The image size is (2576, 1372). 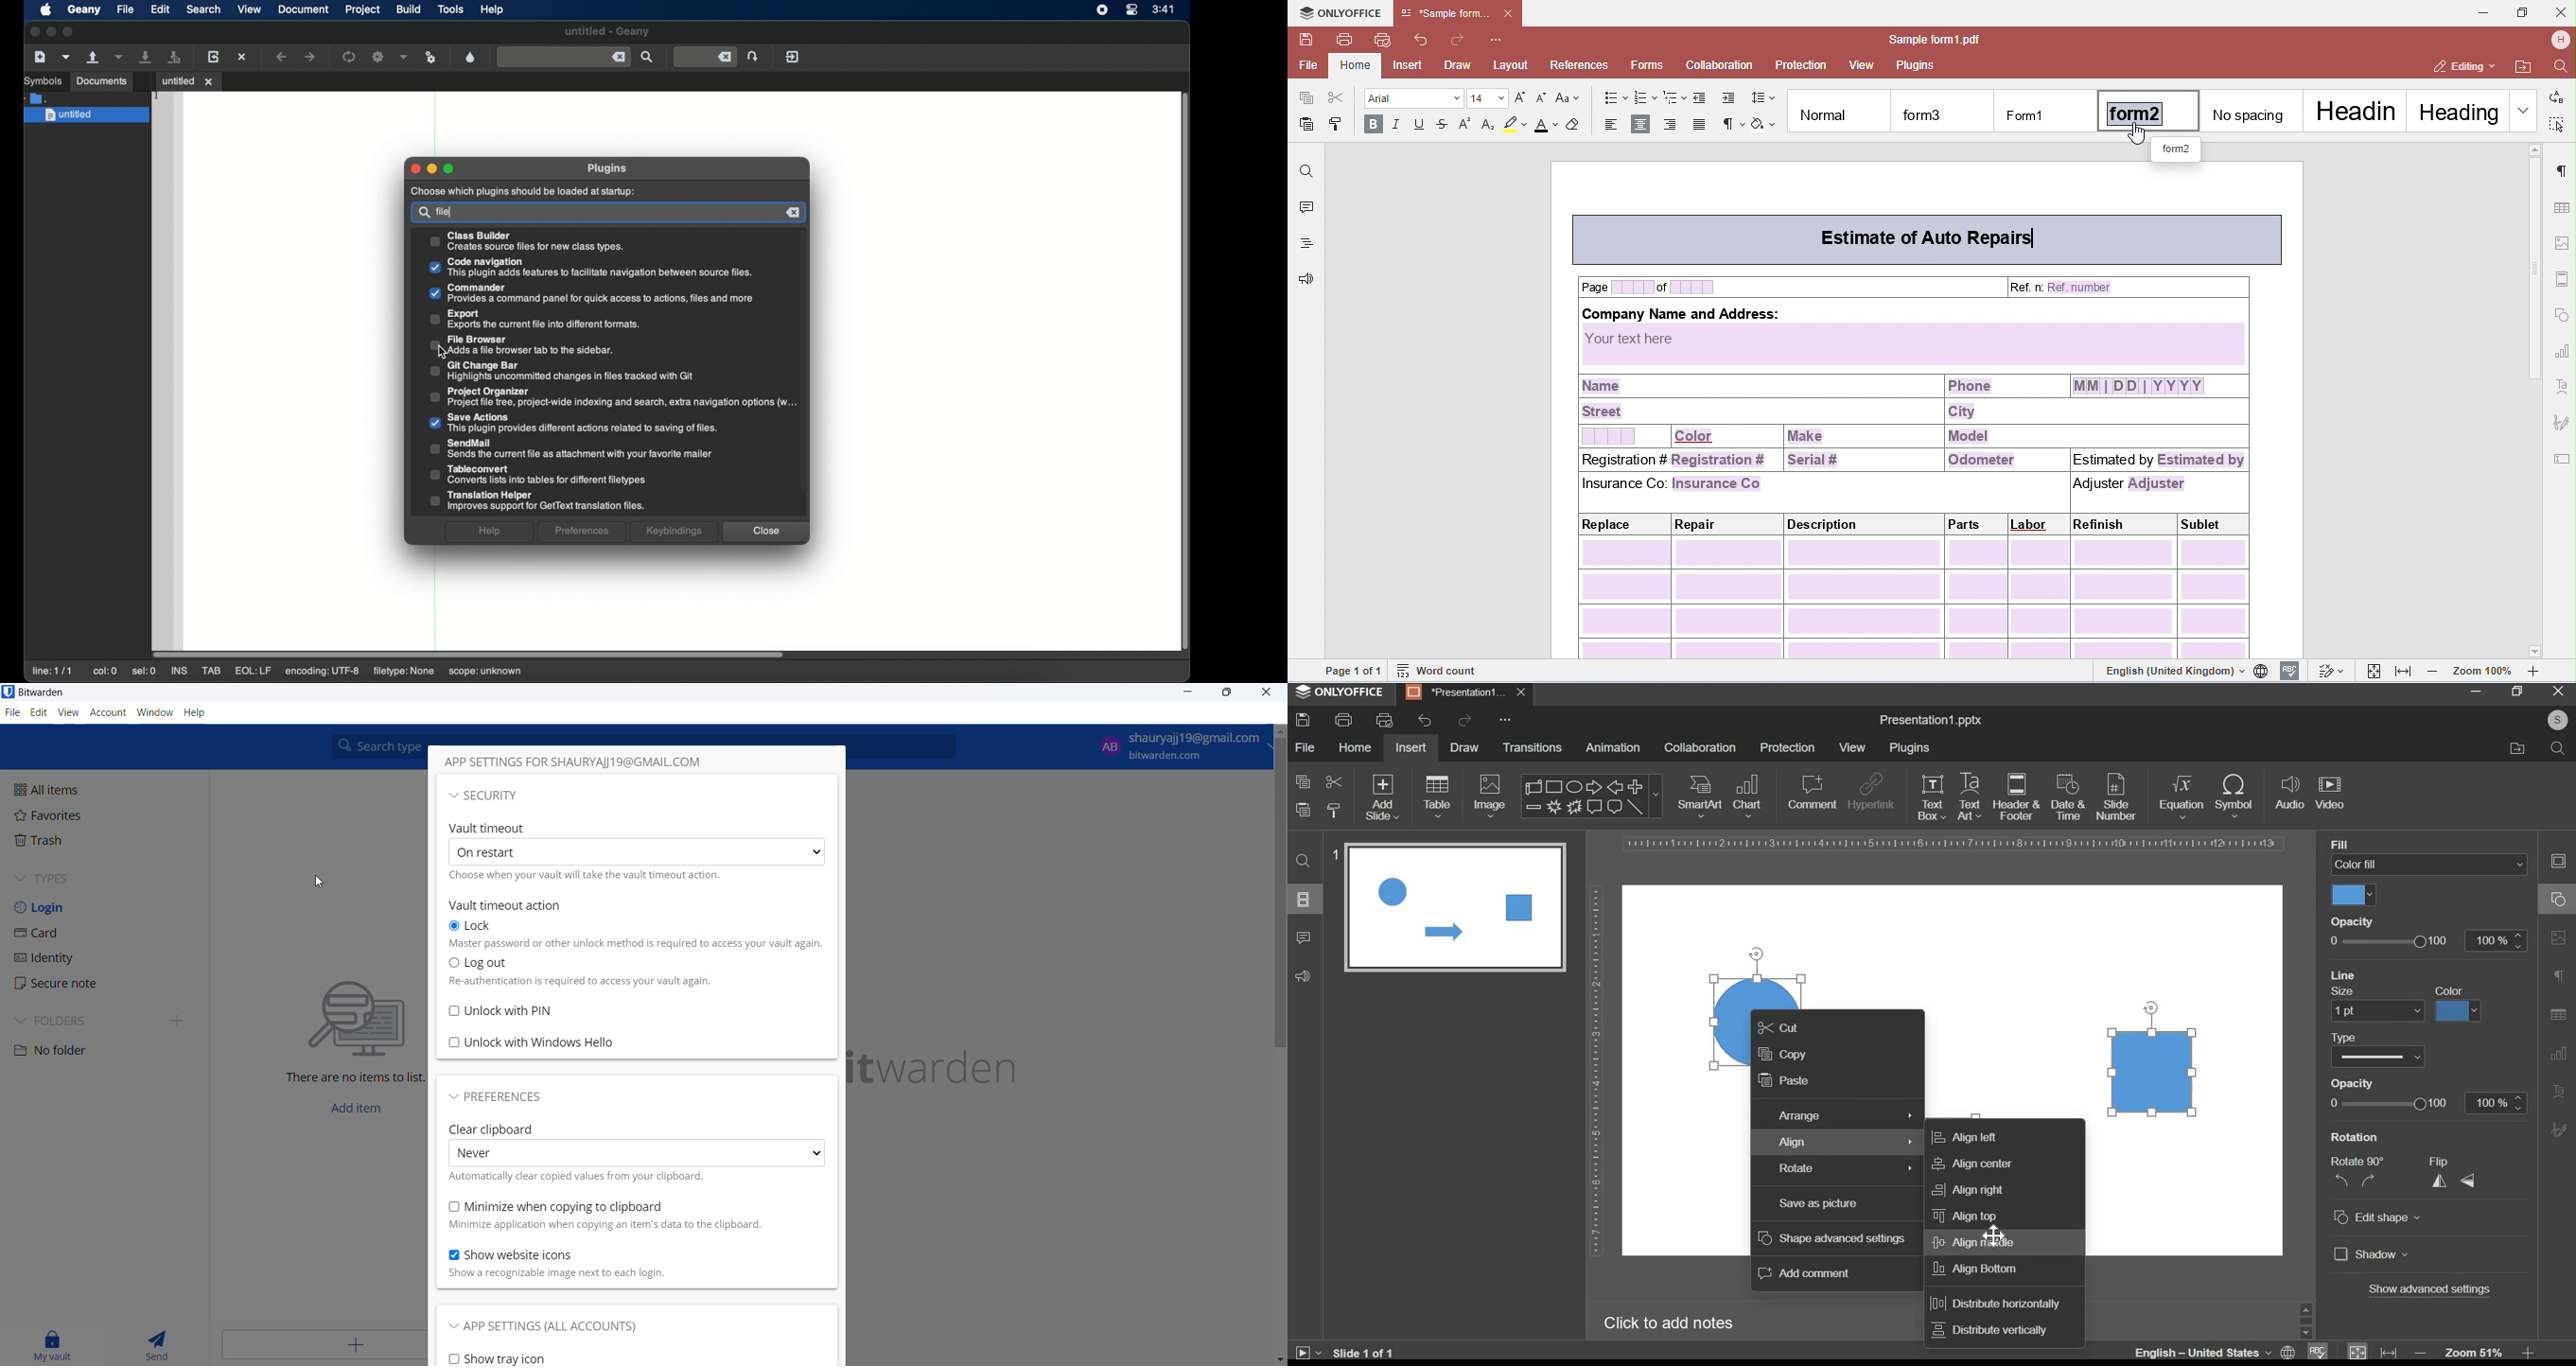 I want to click on close, so click(x=1269, y=695).